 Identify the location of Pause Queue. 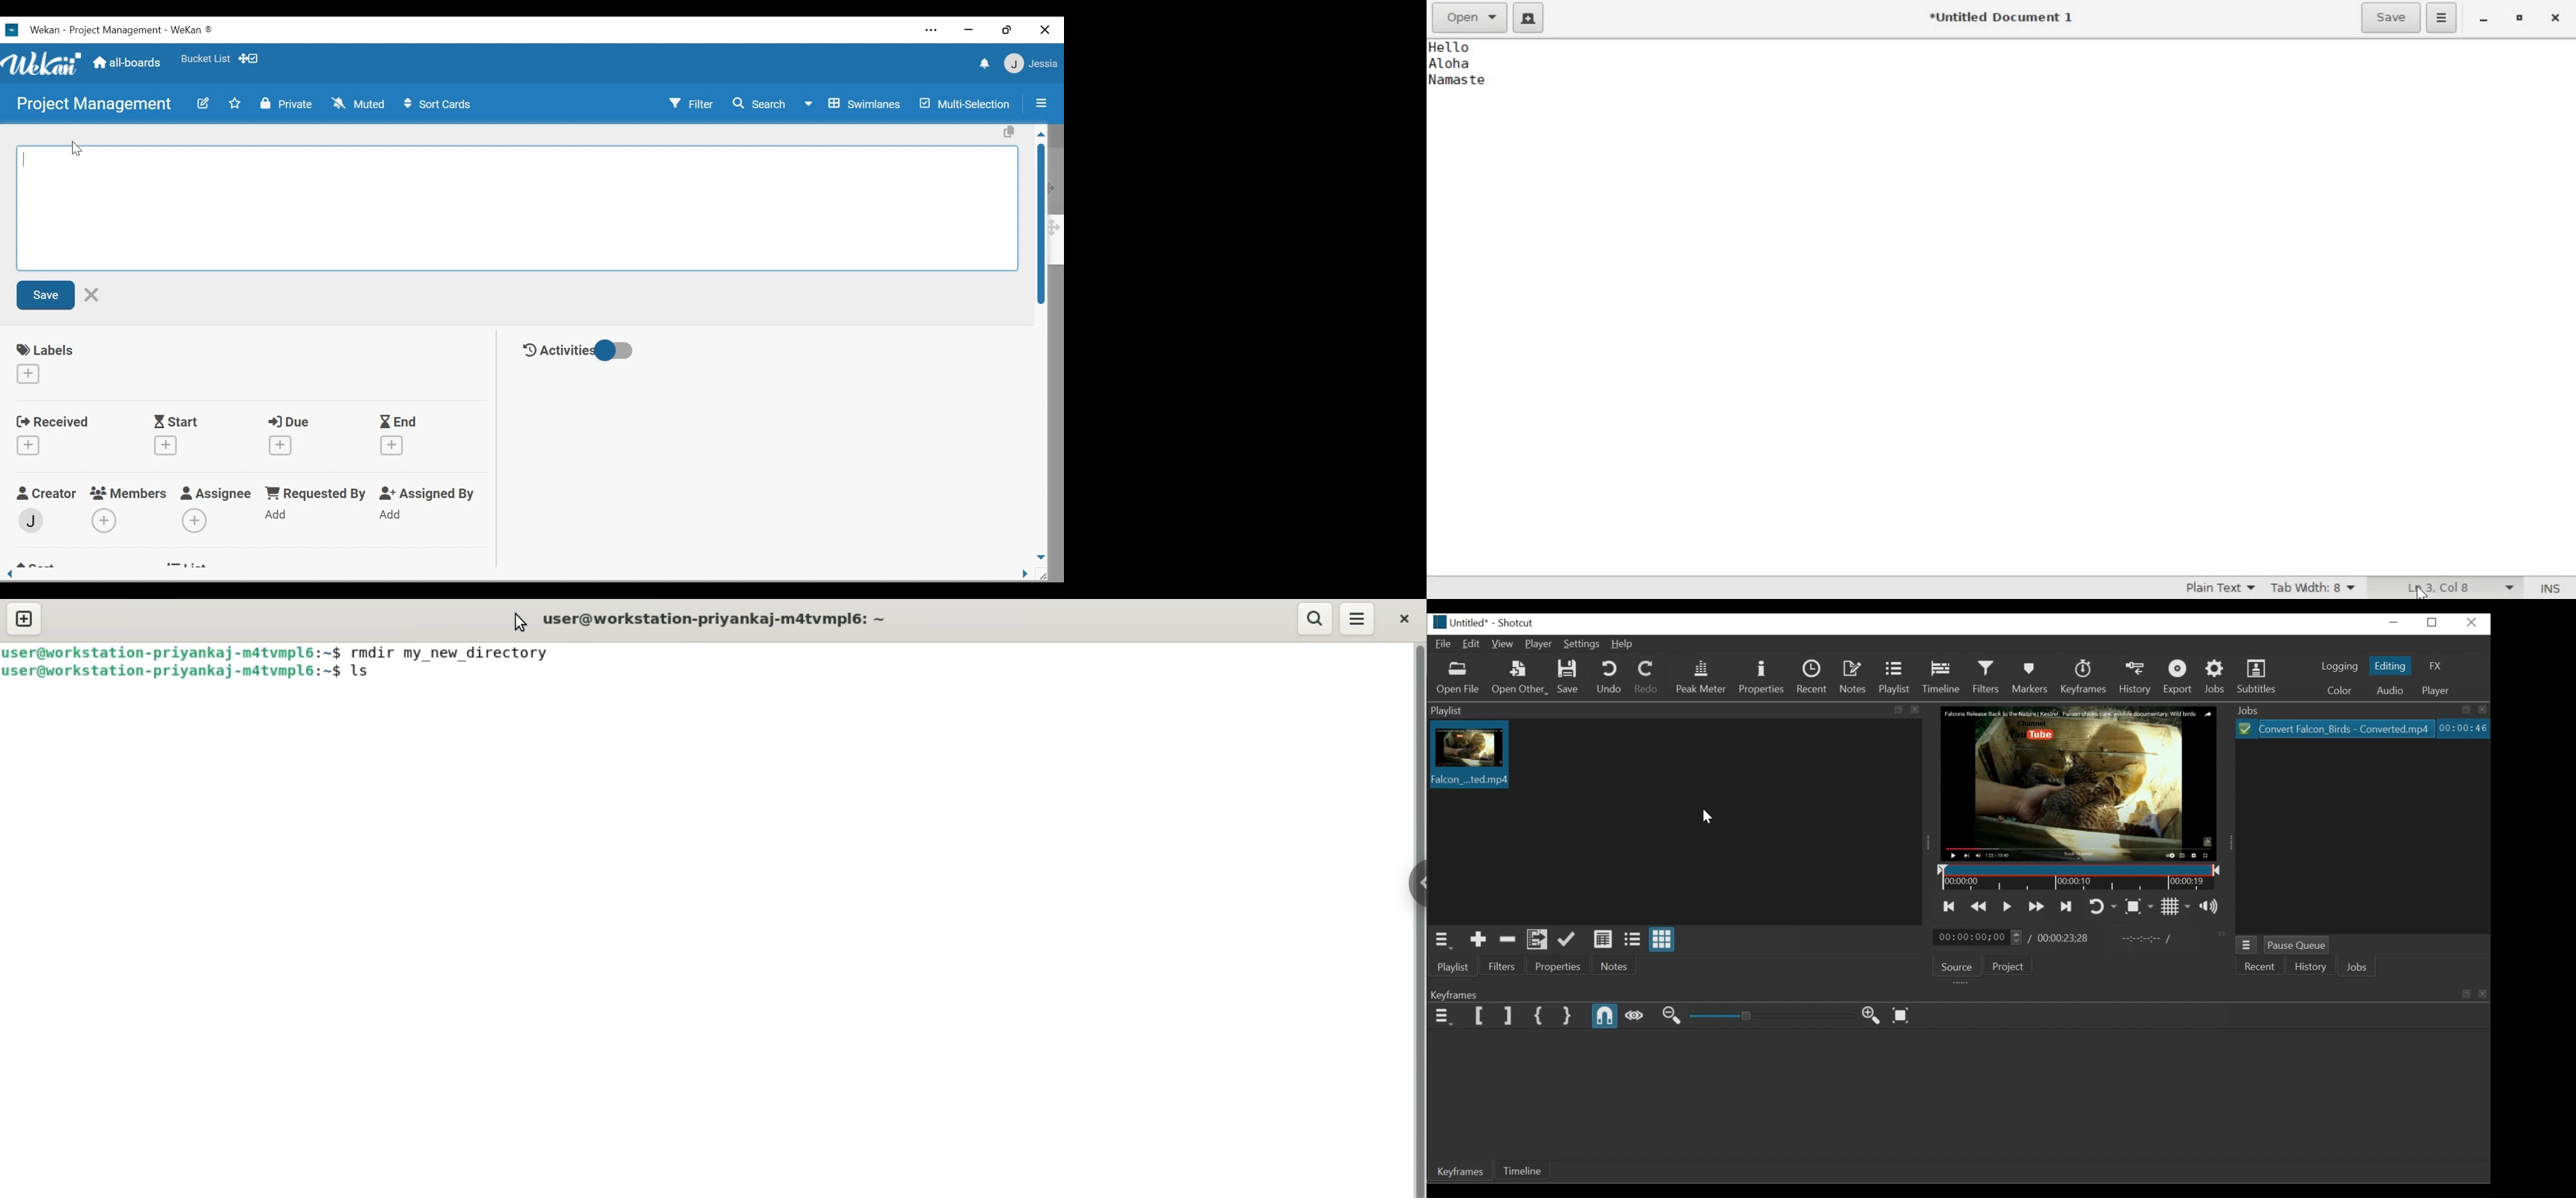
(2298, 945).